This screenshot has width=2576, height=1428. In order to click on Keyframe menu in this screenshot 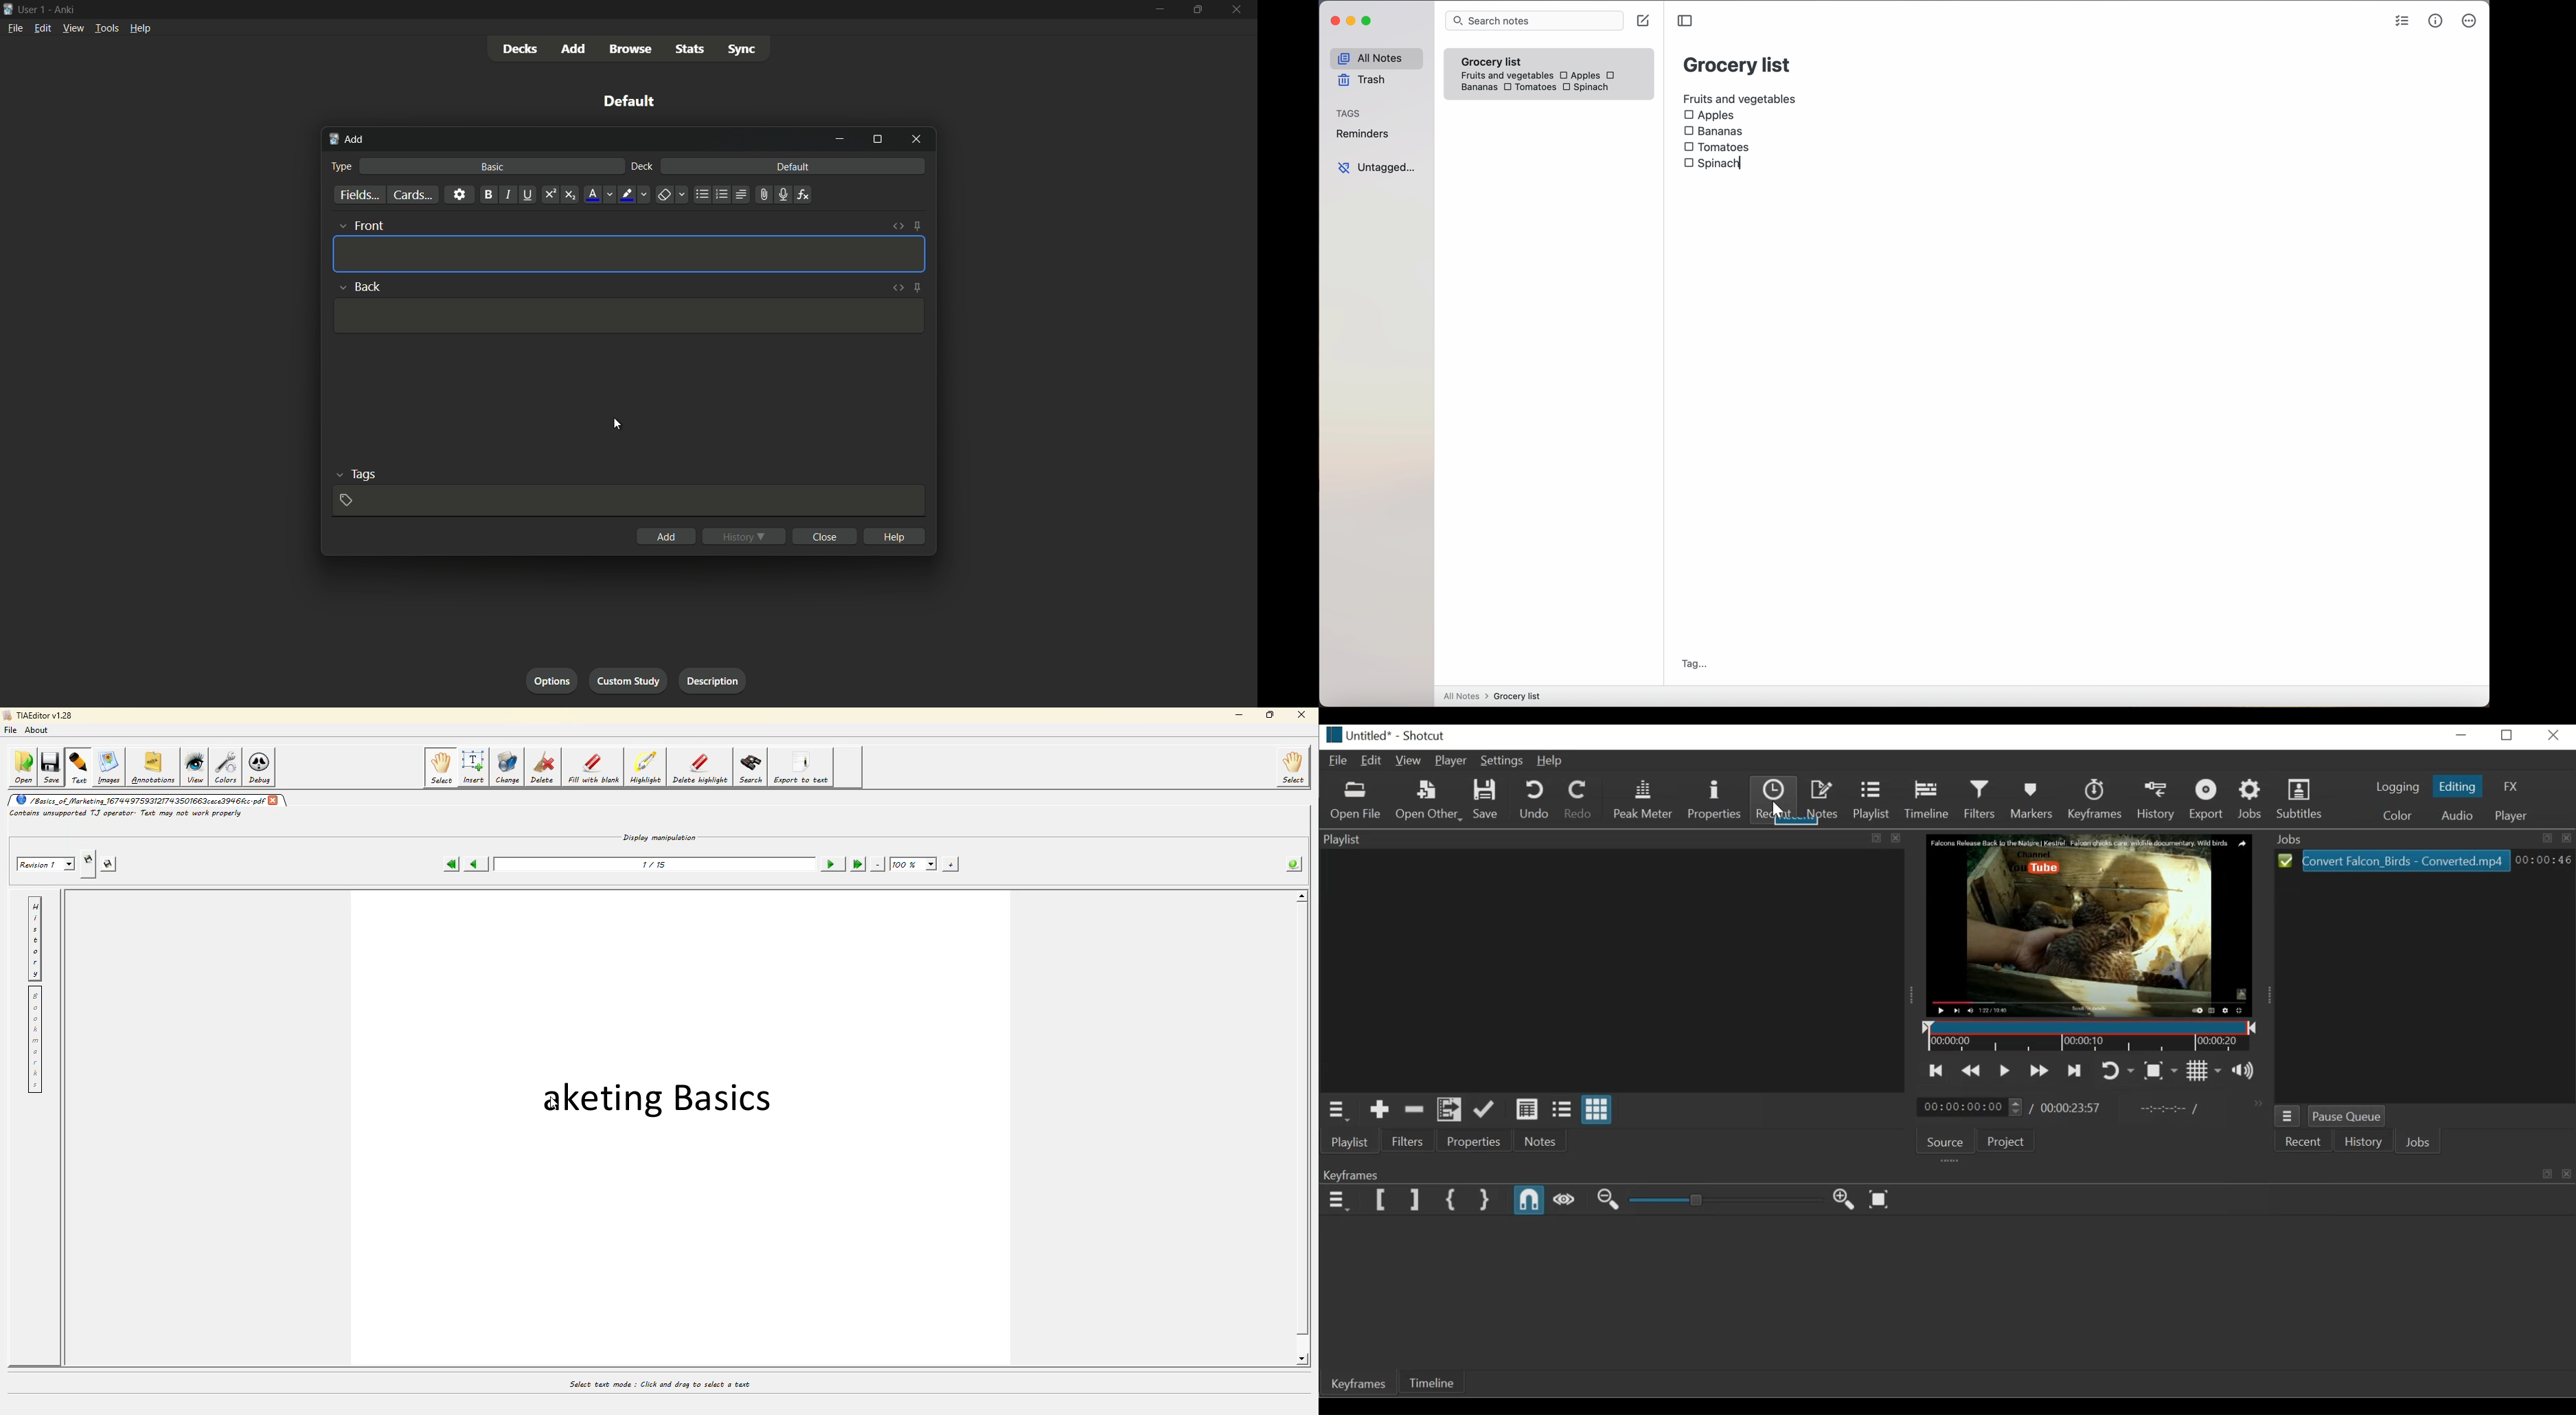, I will do `click(1340, 1200)`.